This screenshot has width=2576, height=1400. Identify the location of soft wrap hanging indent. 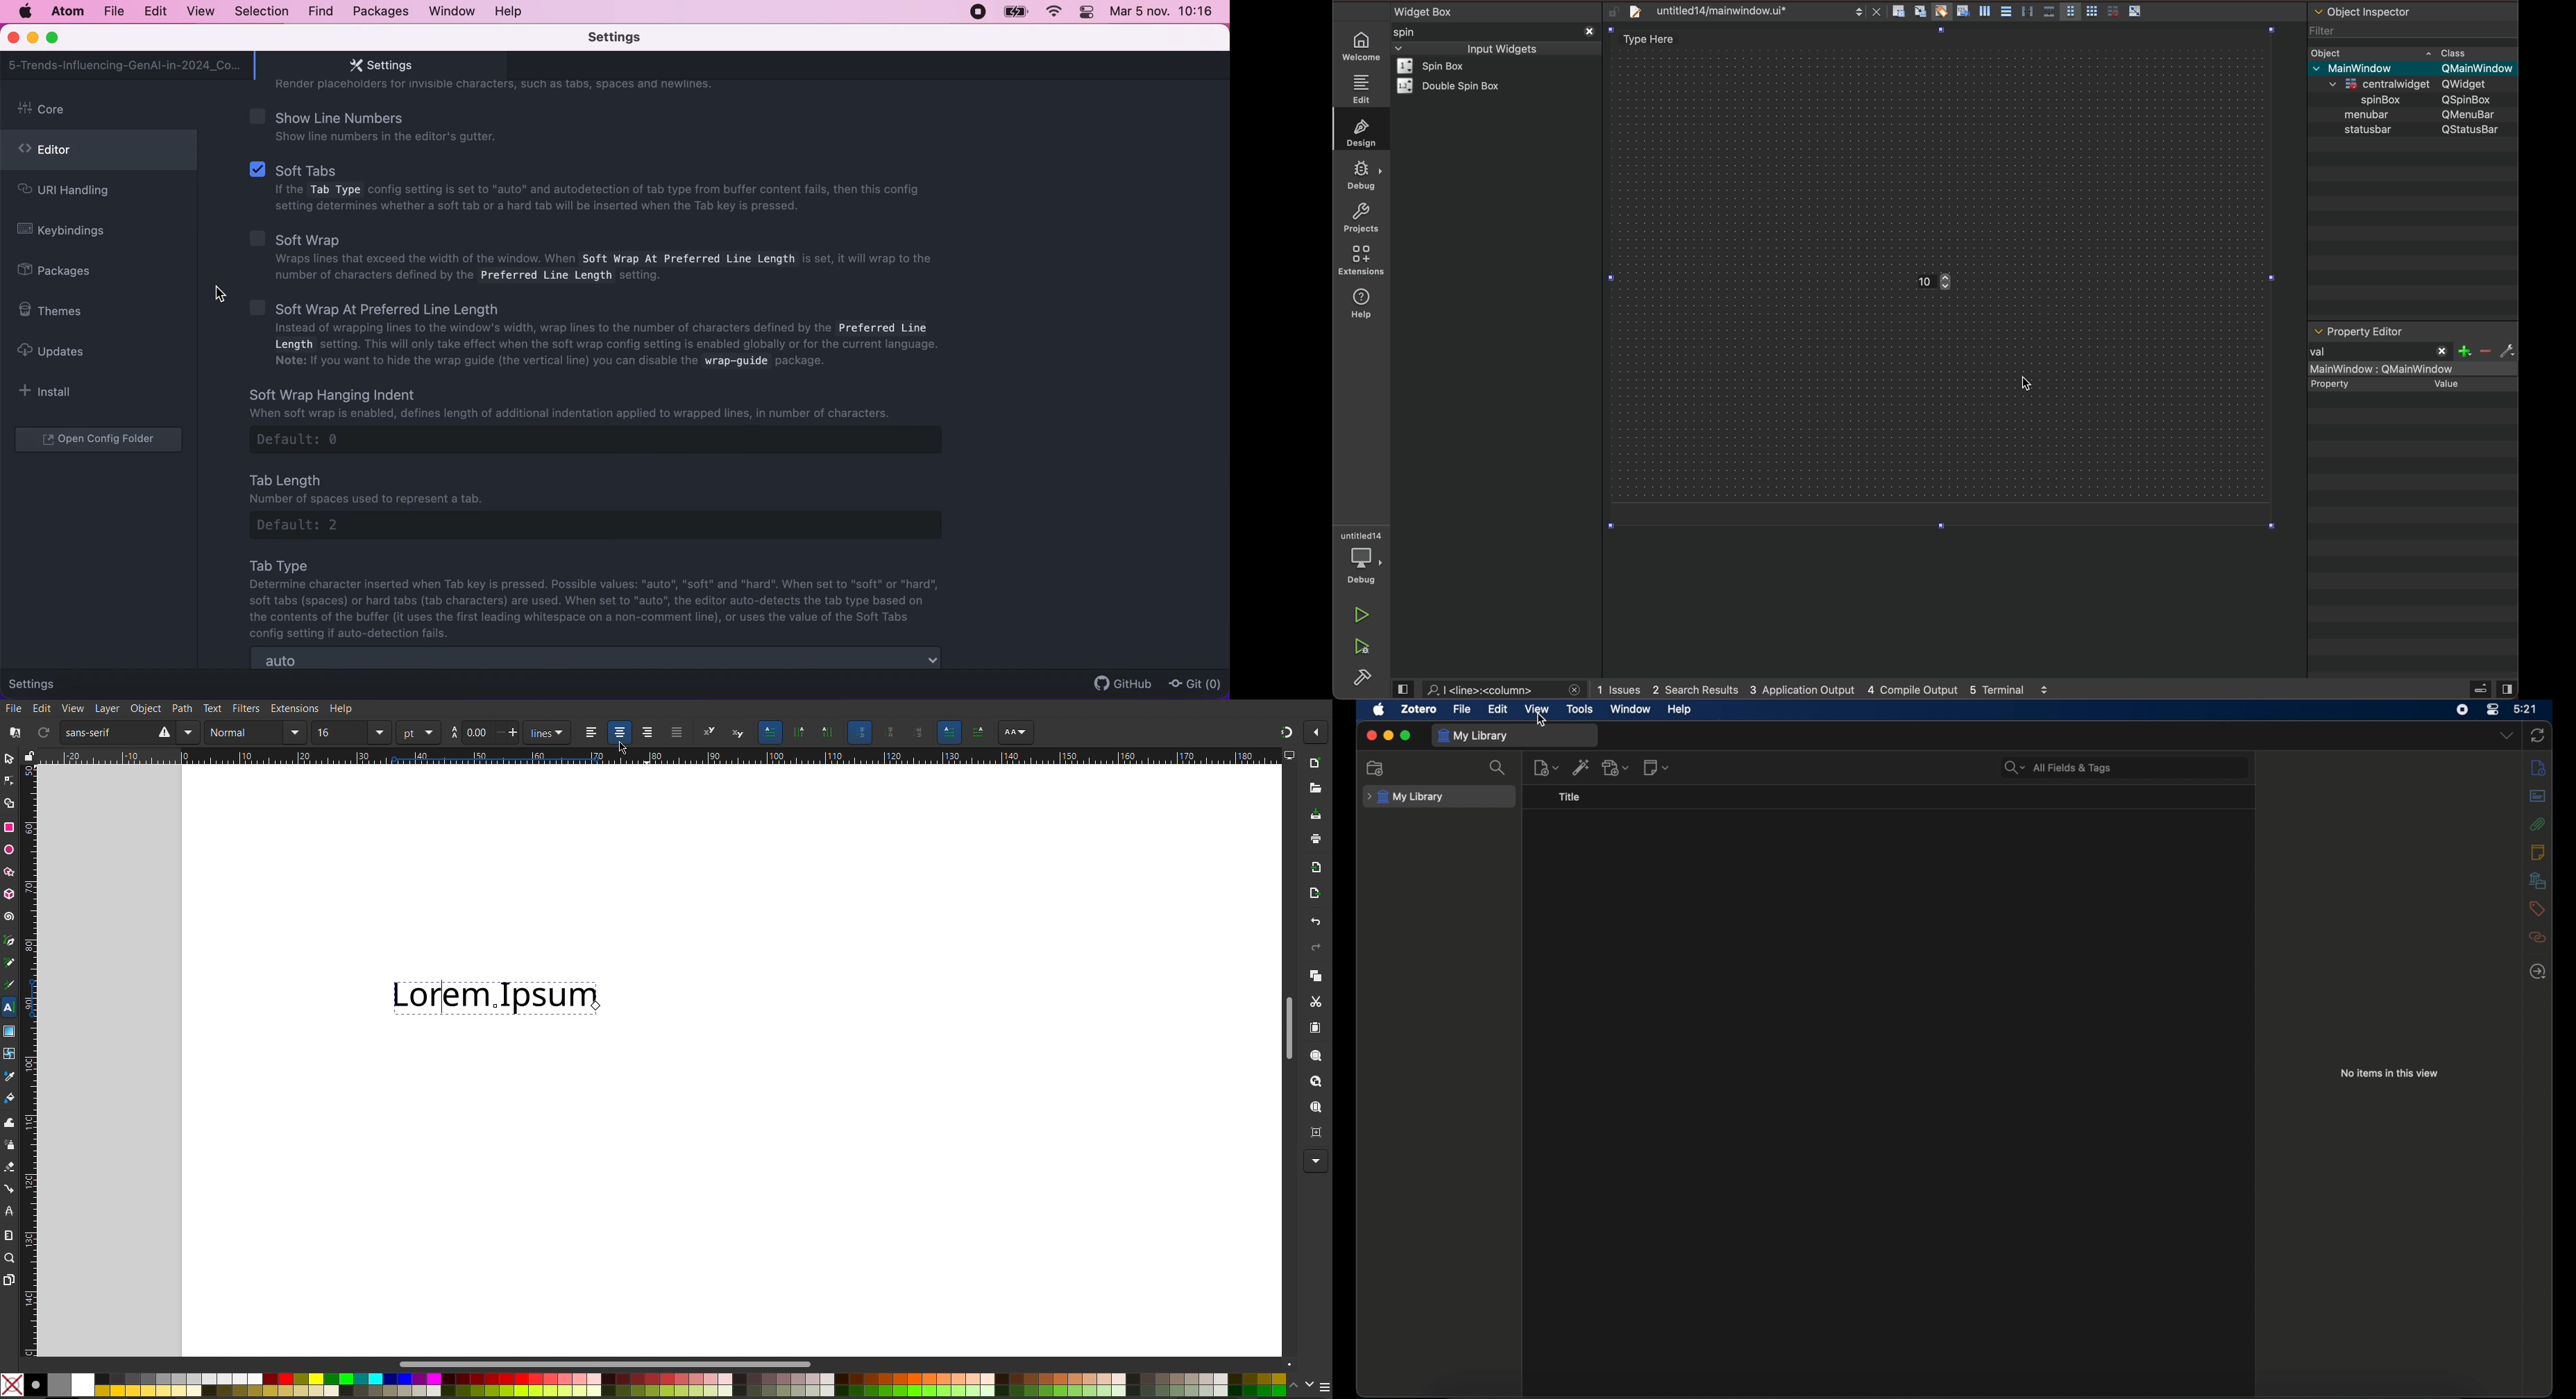
(616, 419).